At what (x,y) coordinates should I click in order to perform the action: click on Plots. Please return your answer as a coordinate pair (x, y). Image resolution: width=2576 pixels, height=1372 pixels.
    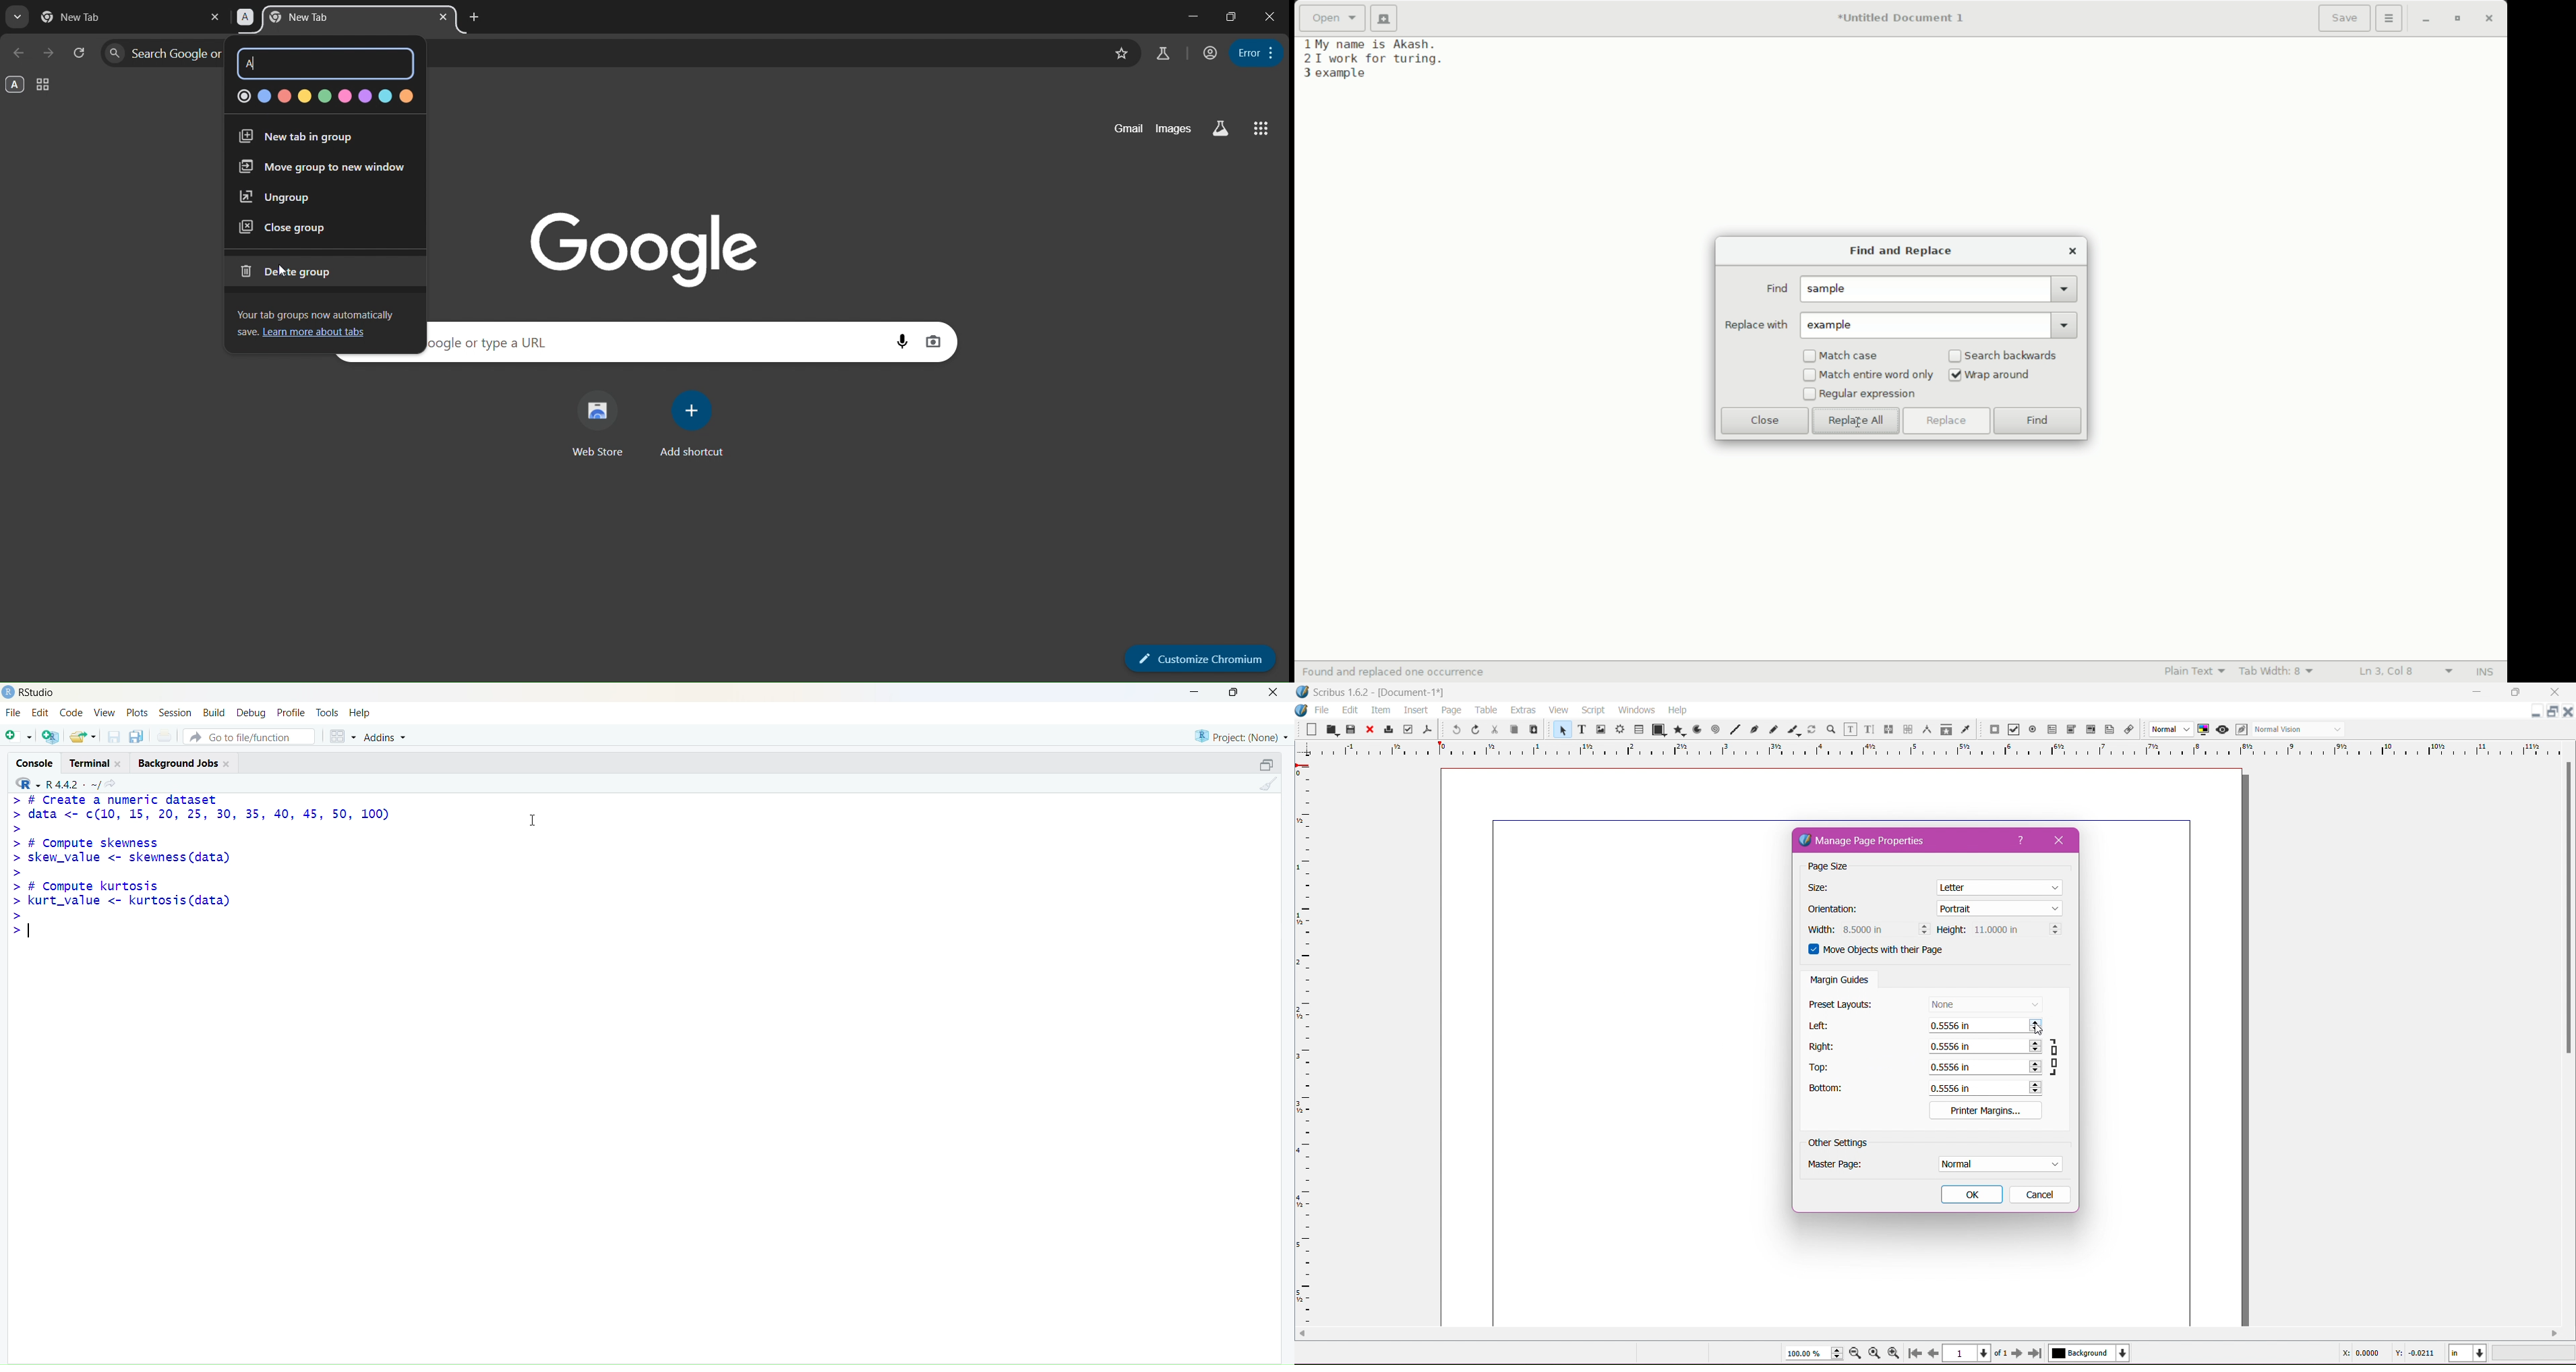
    Looking at the image, I should click on (138, 713).